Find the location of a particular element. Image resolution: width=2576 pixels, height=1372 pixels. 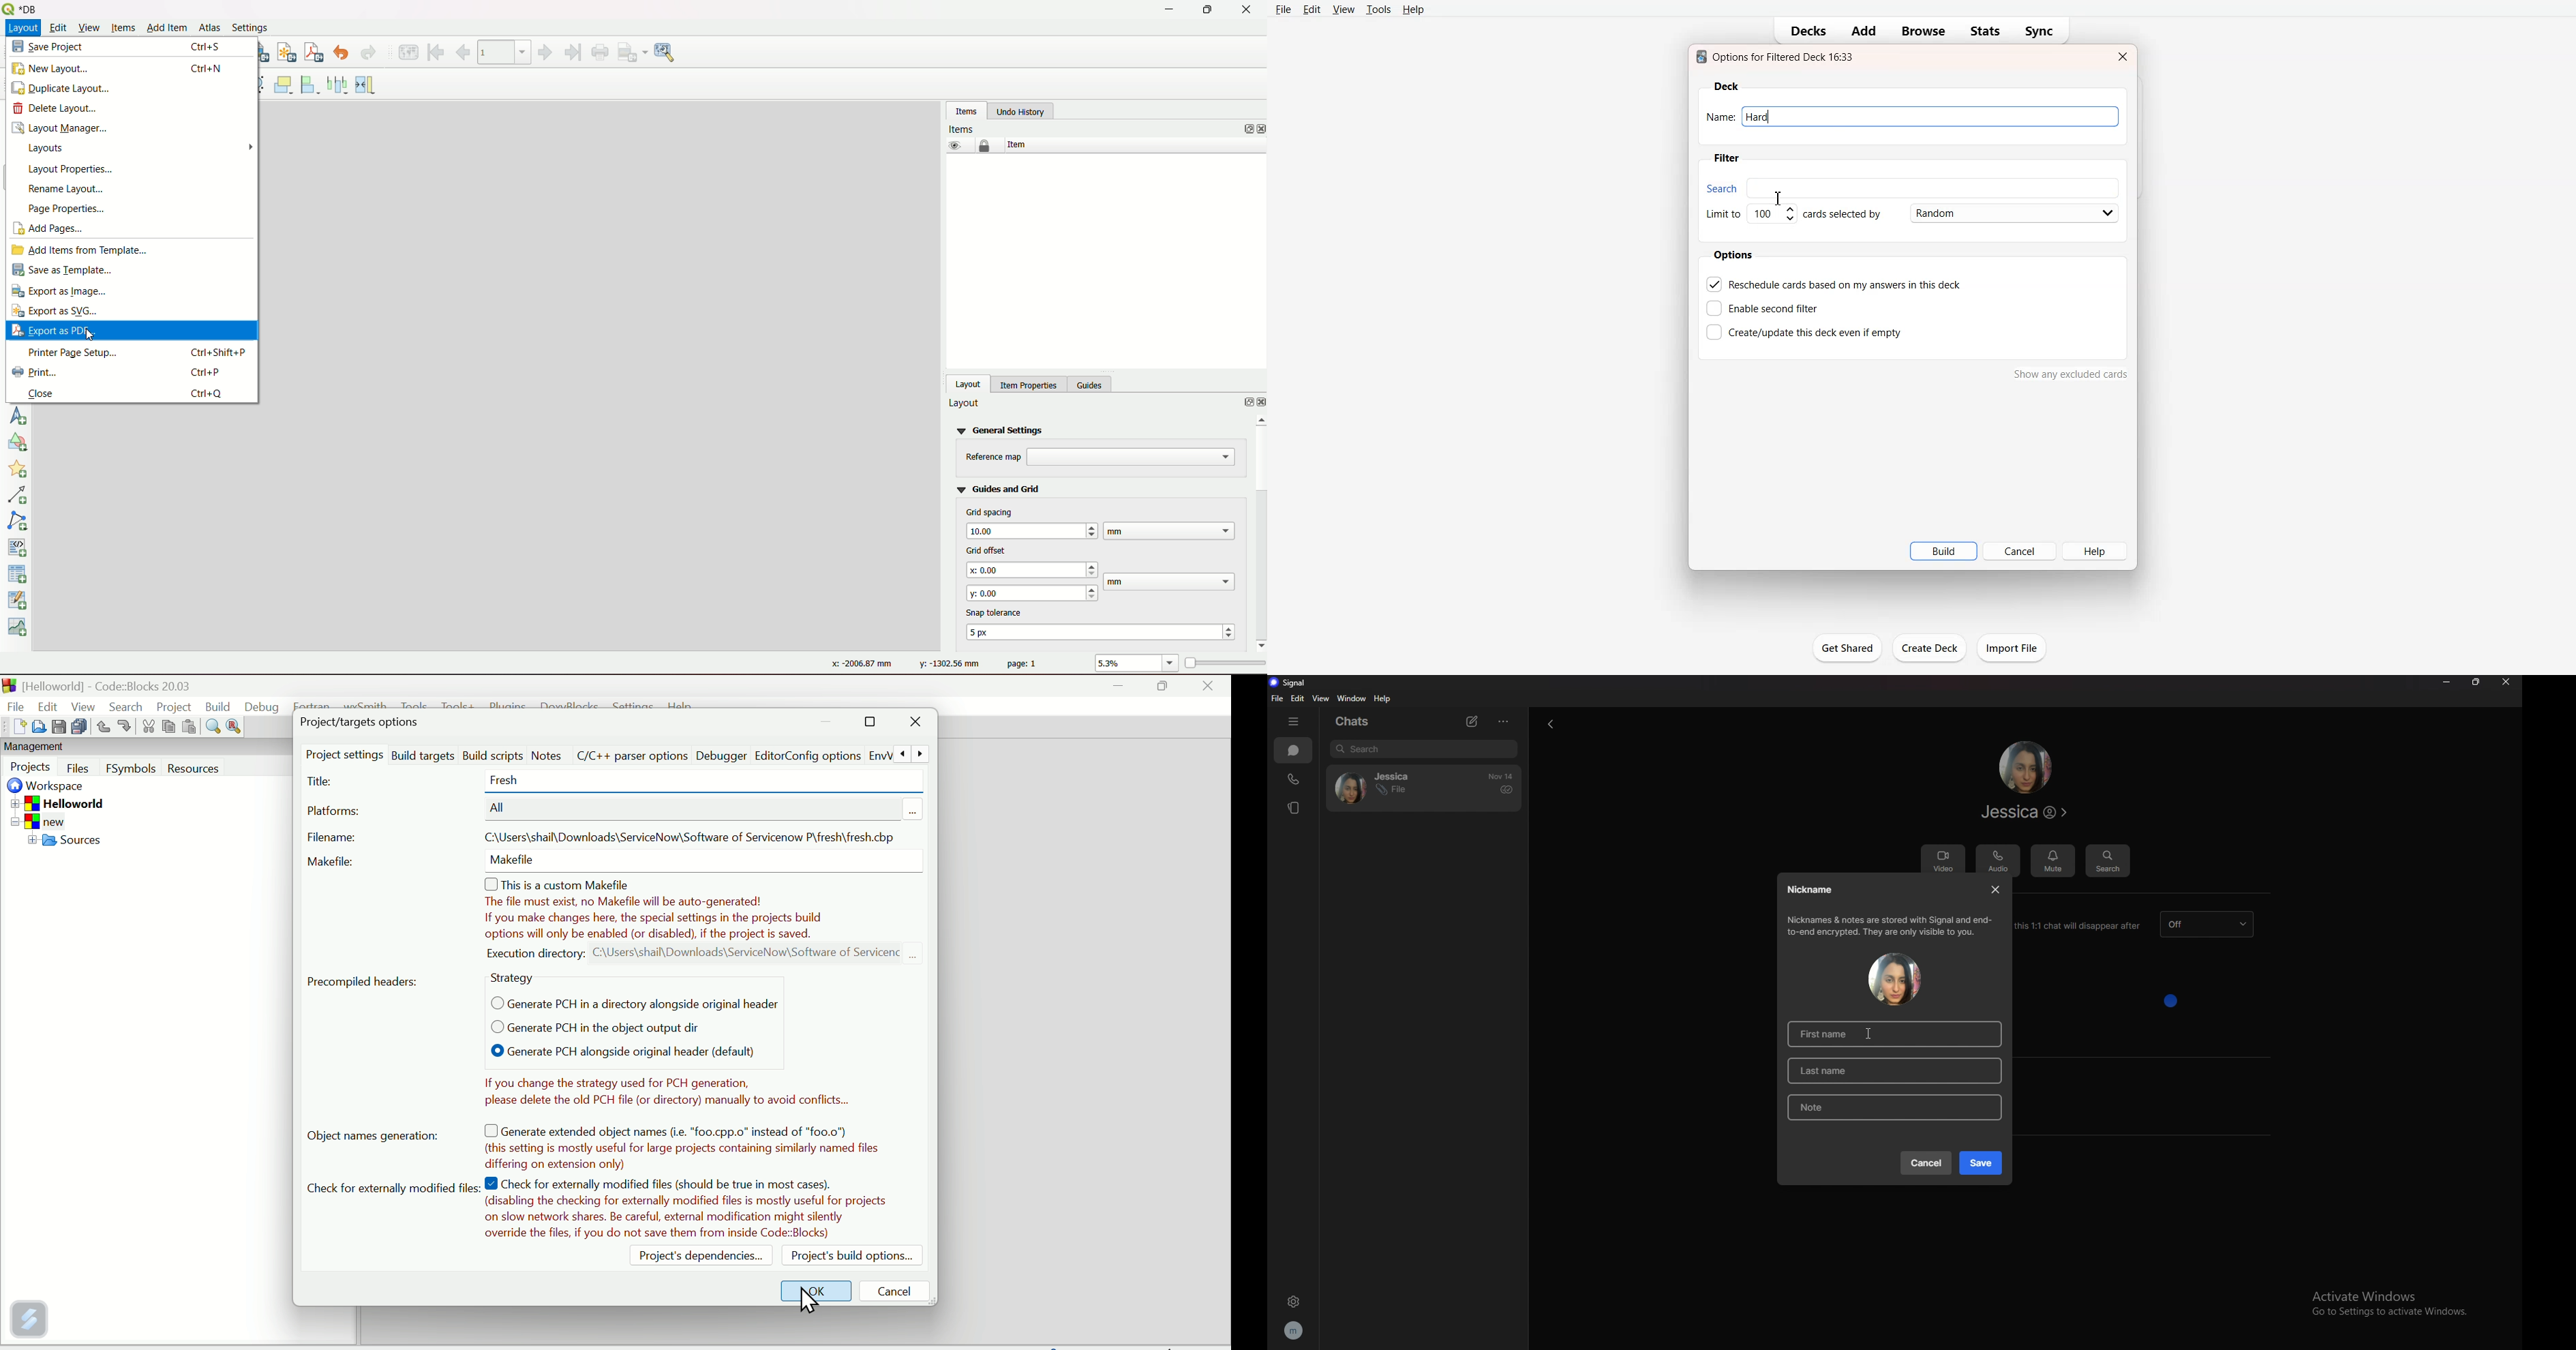

new chat is located at coordinates (1471, 721).